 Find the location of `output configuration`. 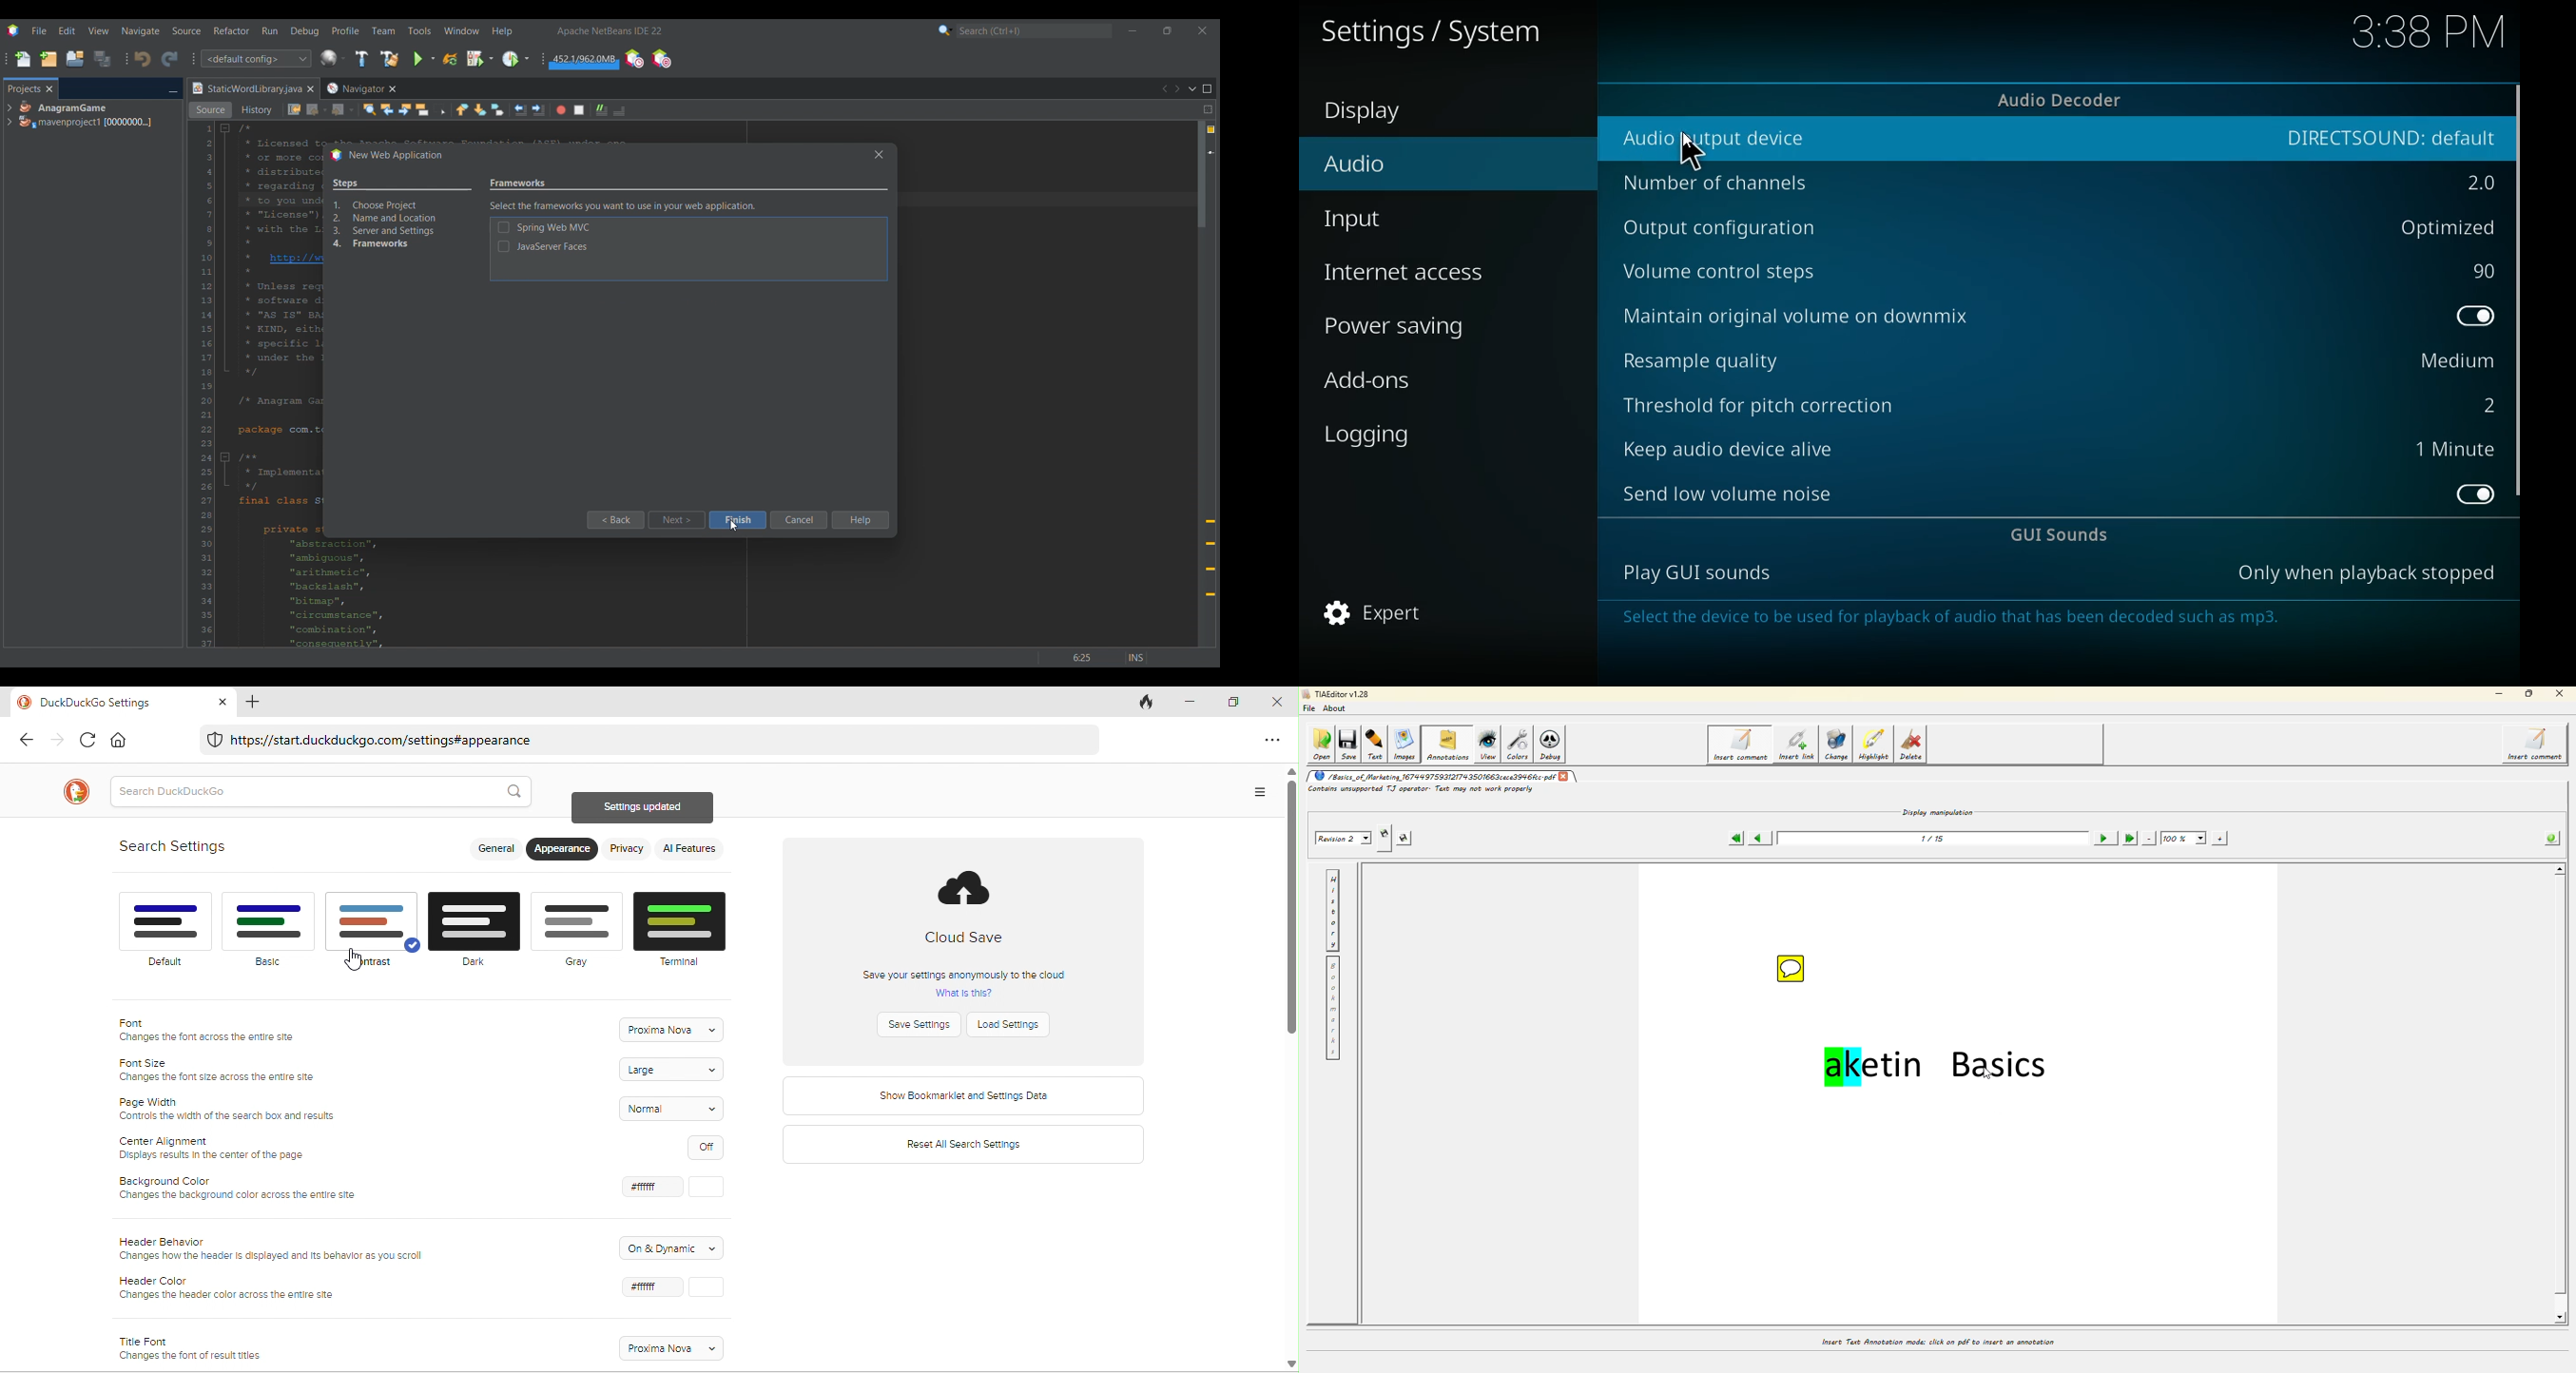

output configuration is located at coordinates (1730, 231).